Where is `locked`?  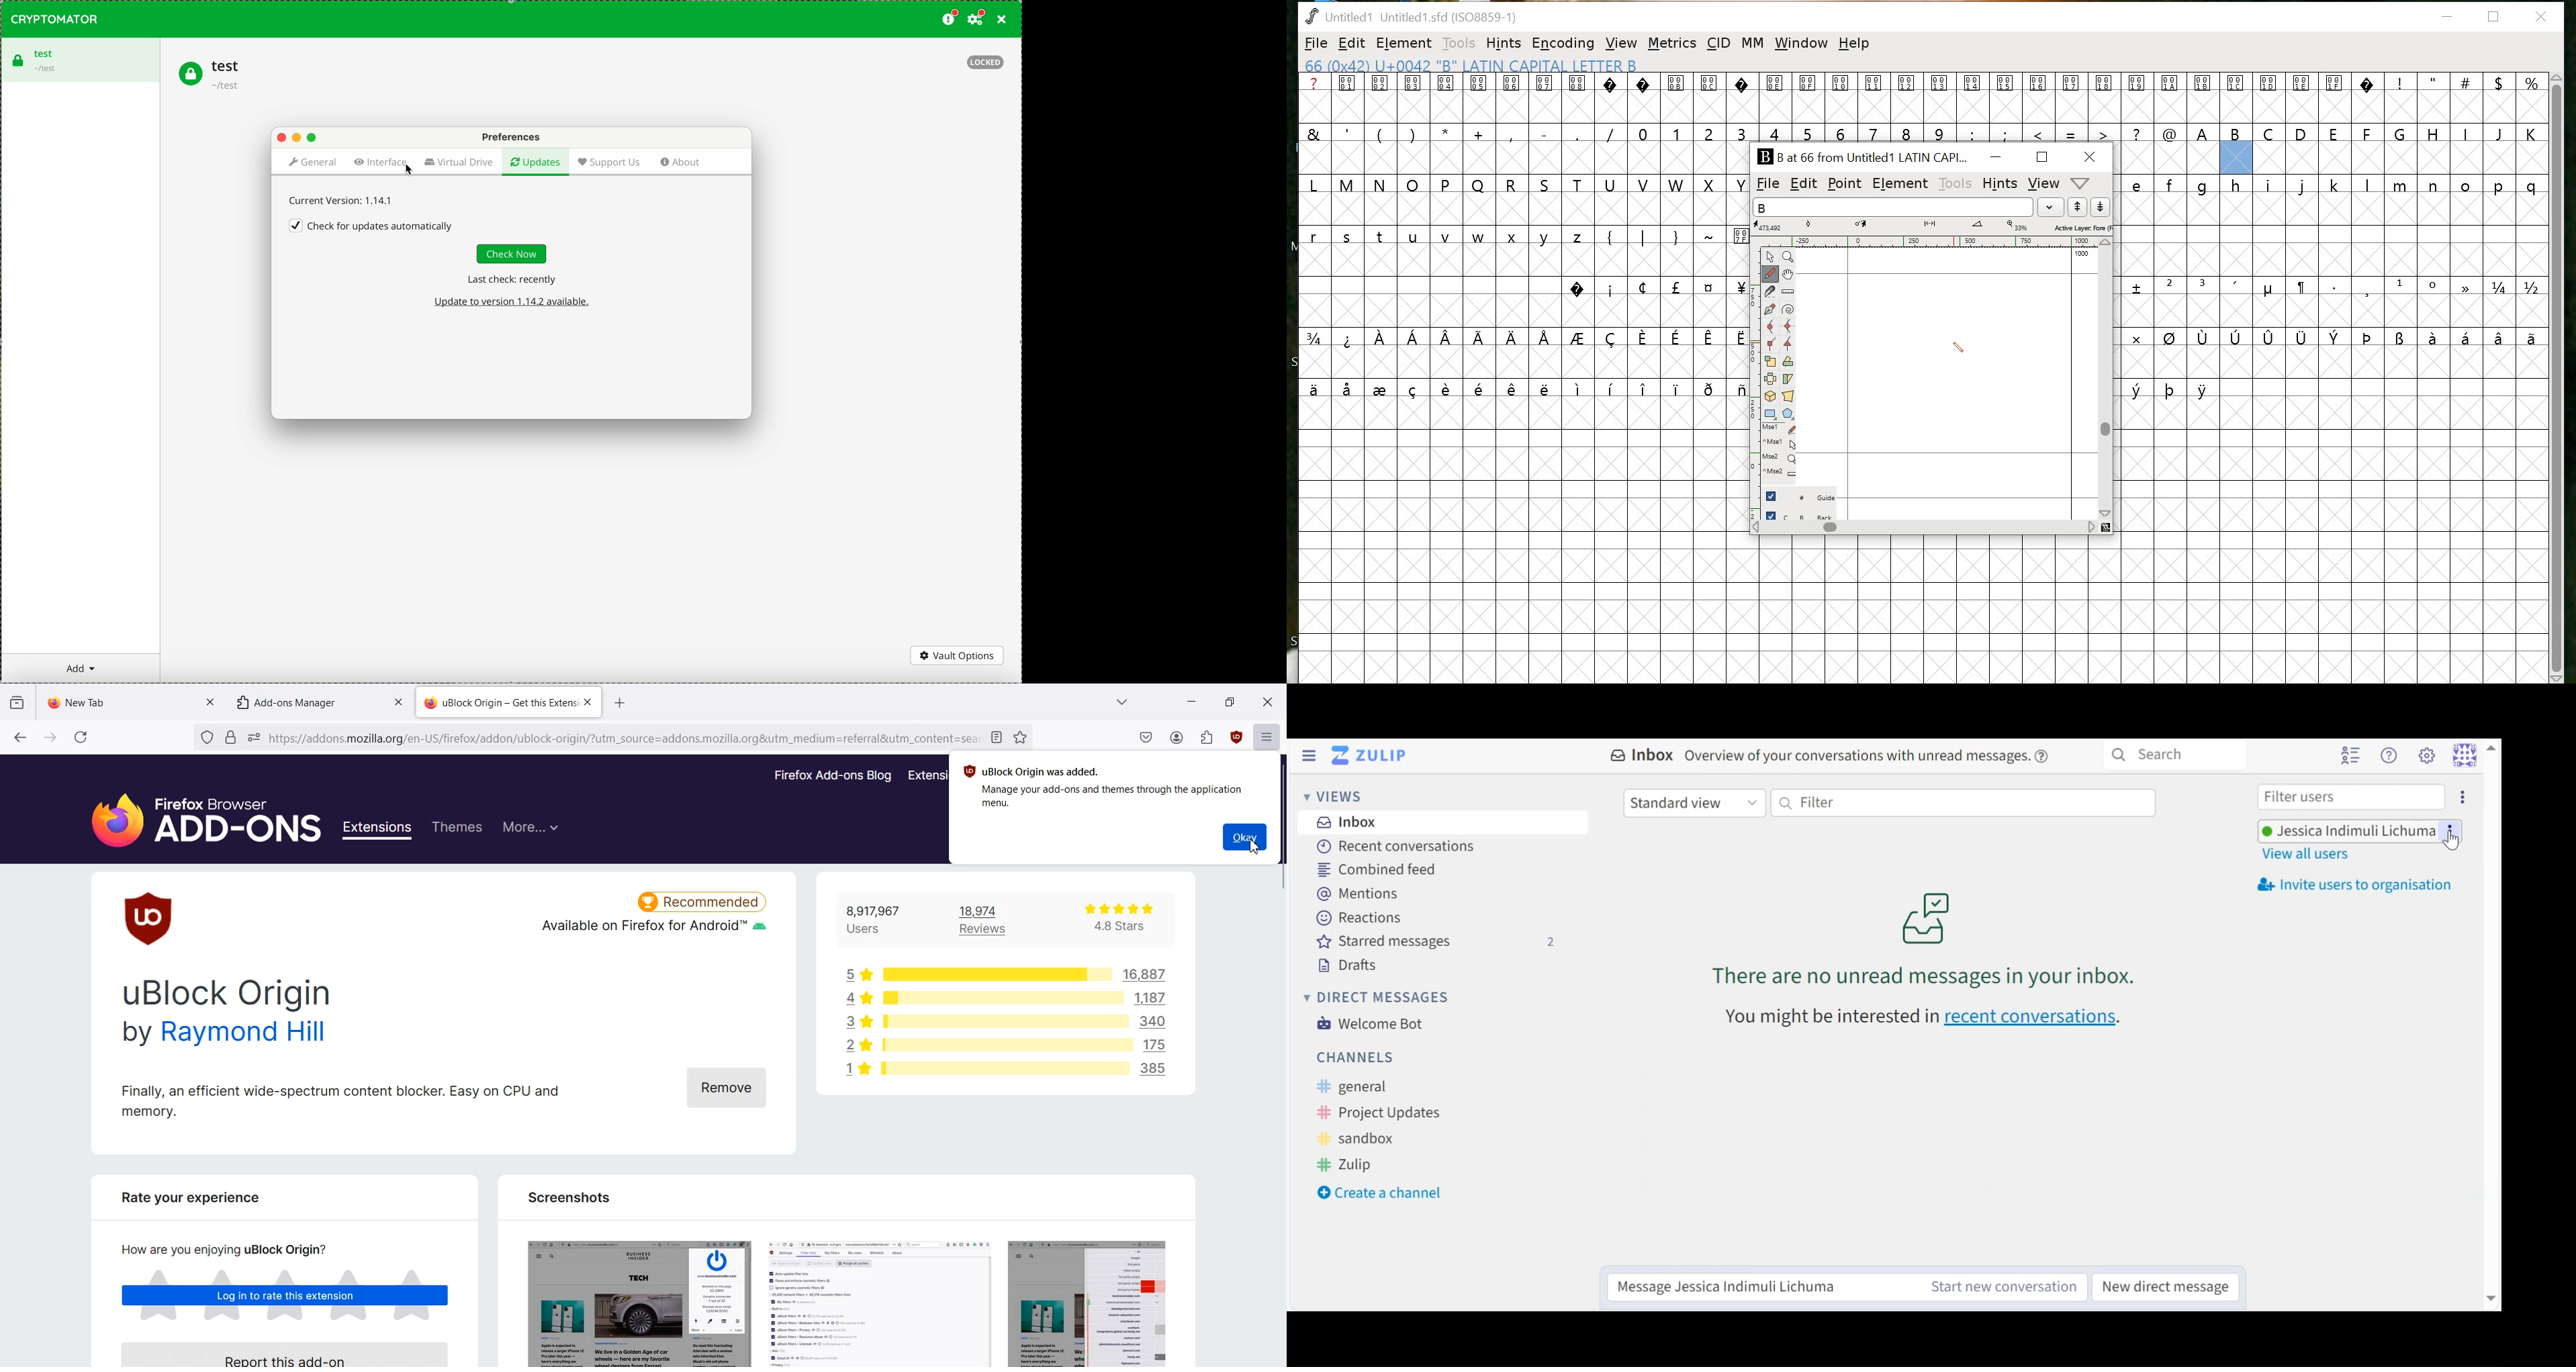 locked is located at coordinates (986, 62).